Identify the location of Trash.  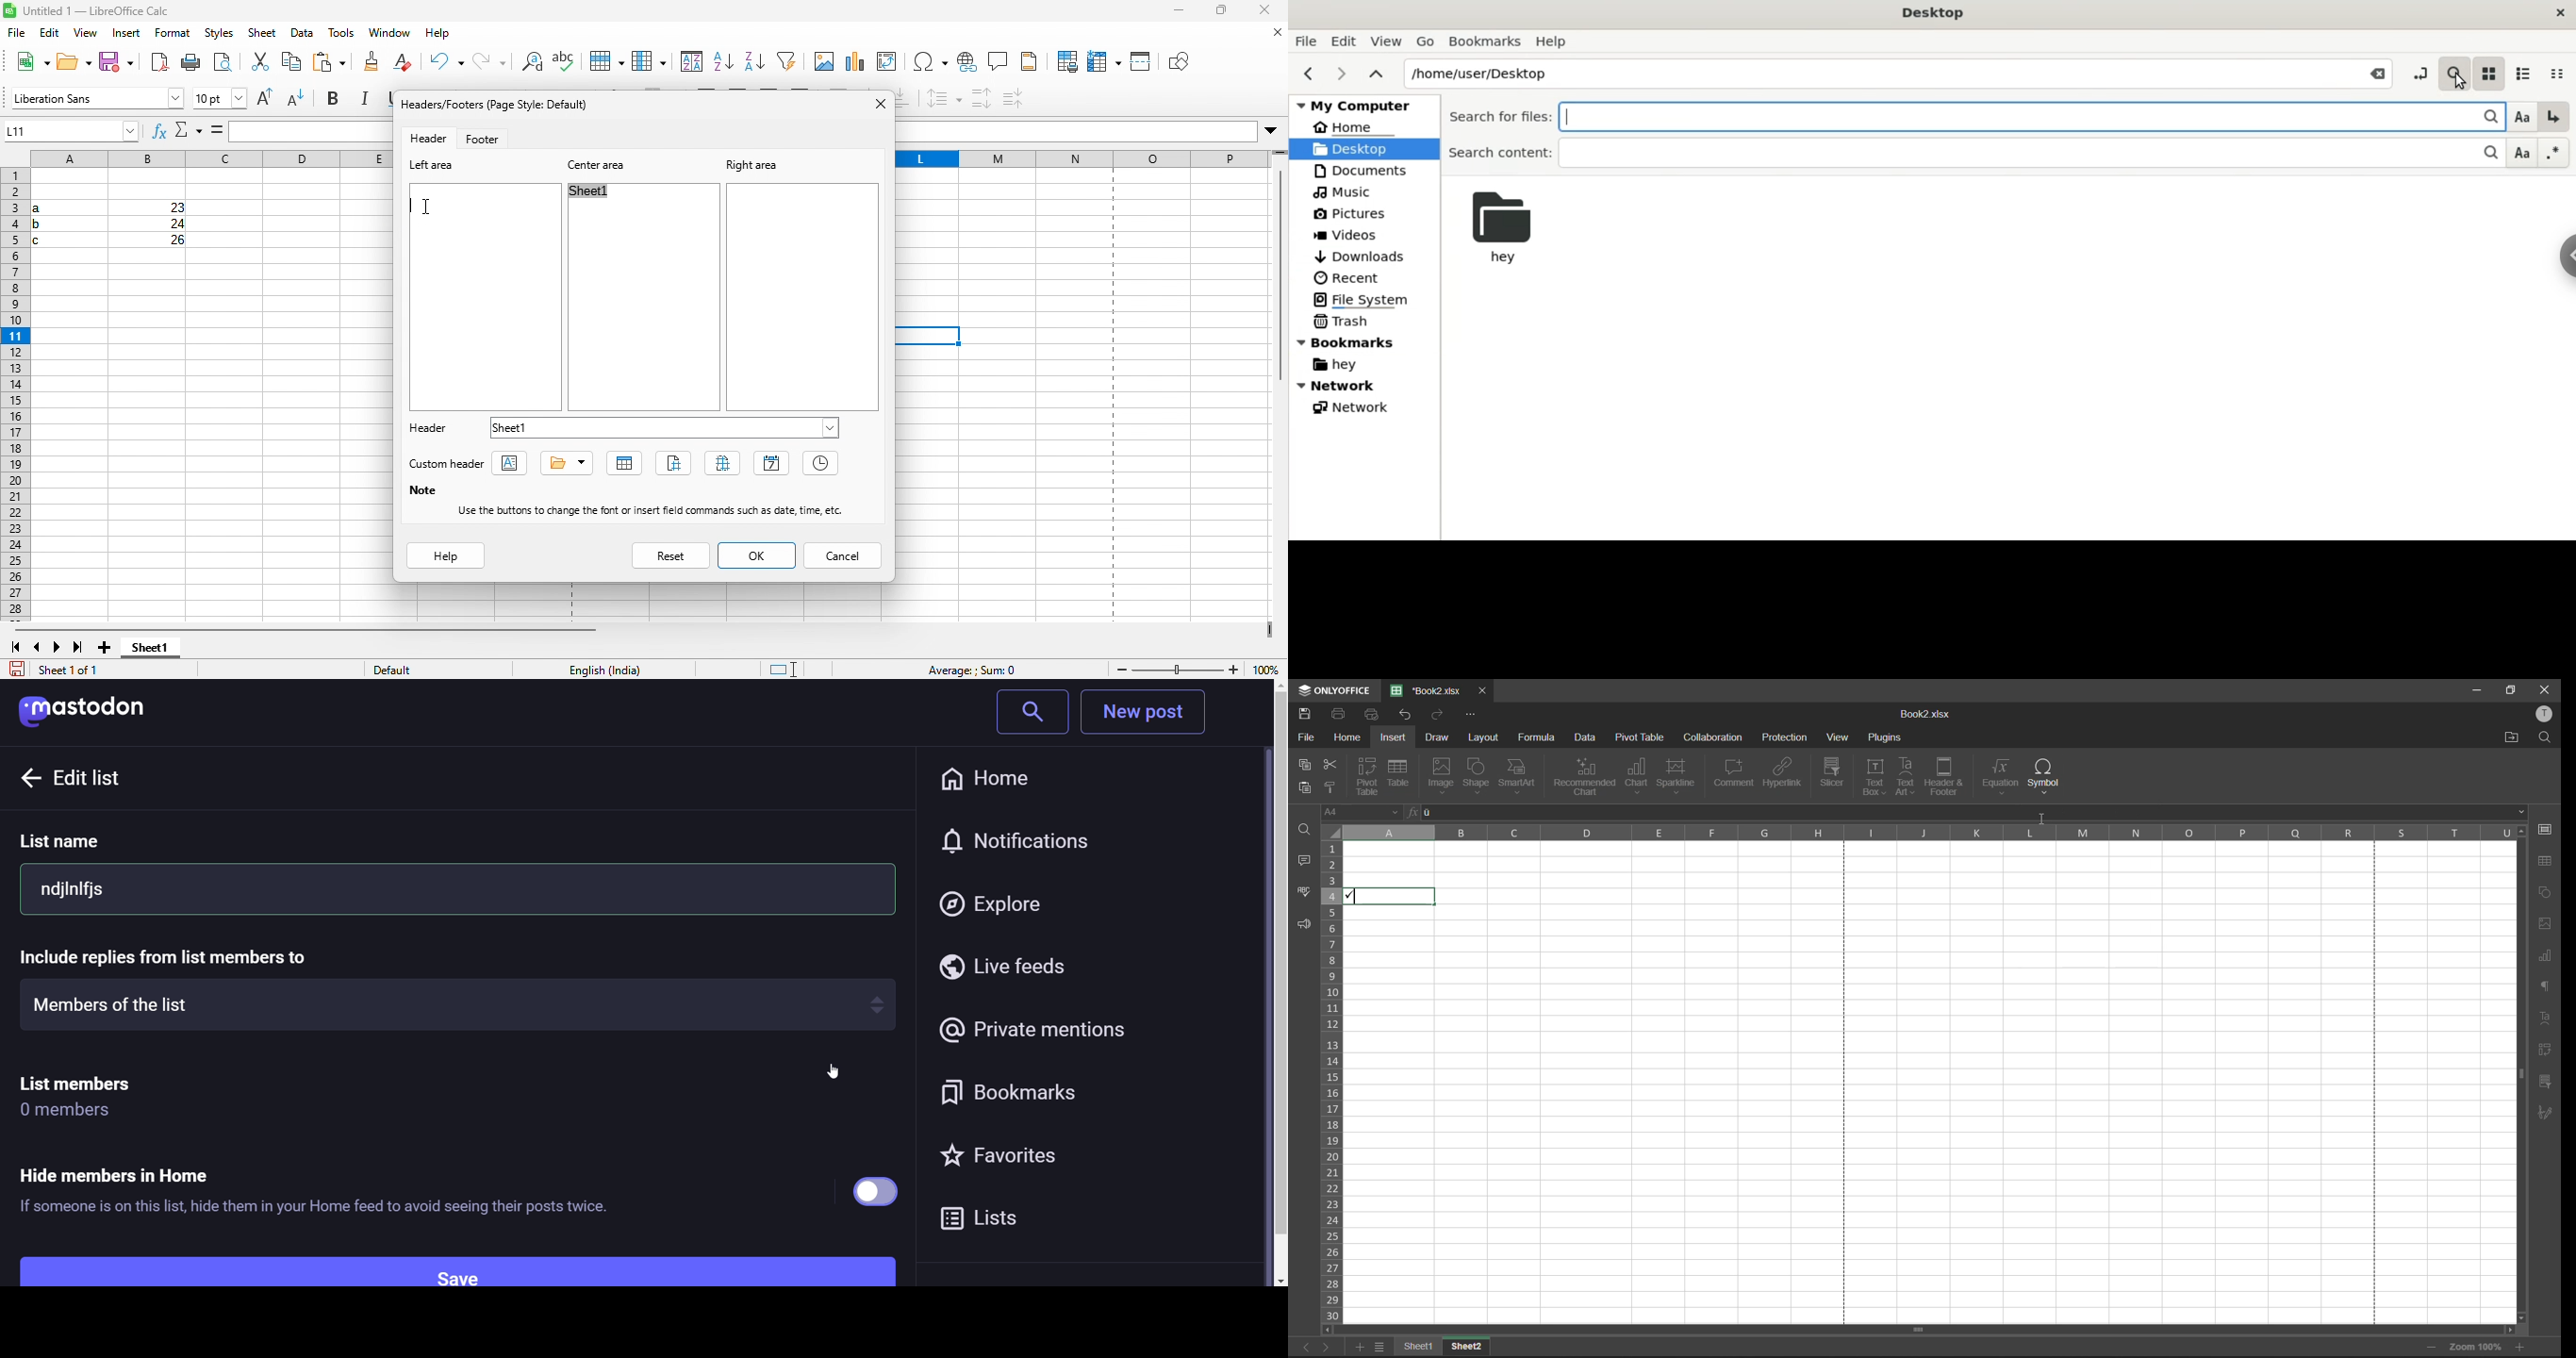
(1341, 321).